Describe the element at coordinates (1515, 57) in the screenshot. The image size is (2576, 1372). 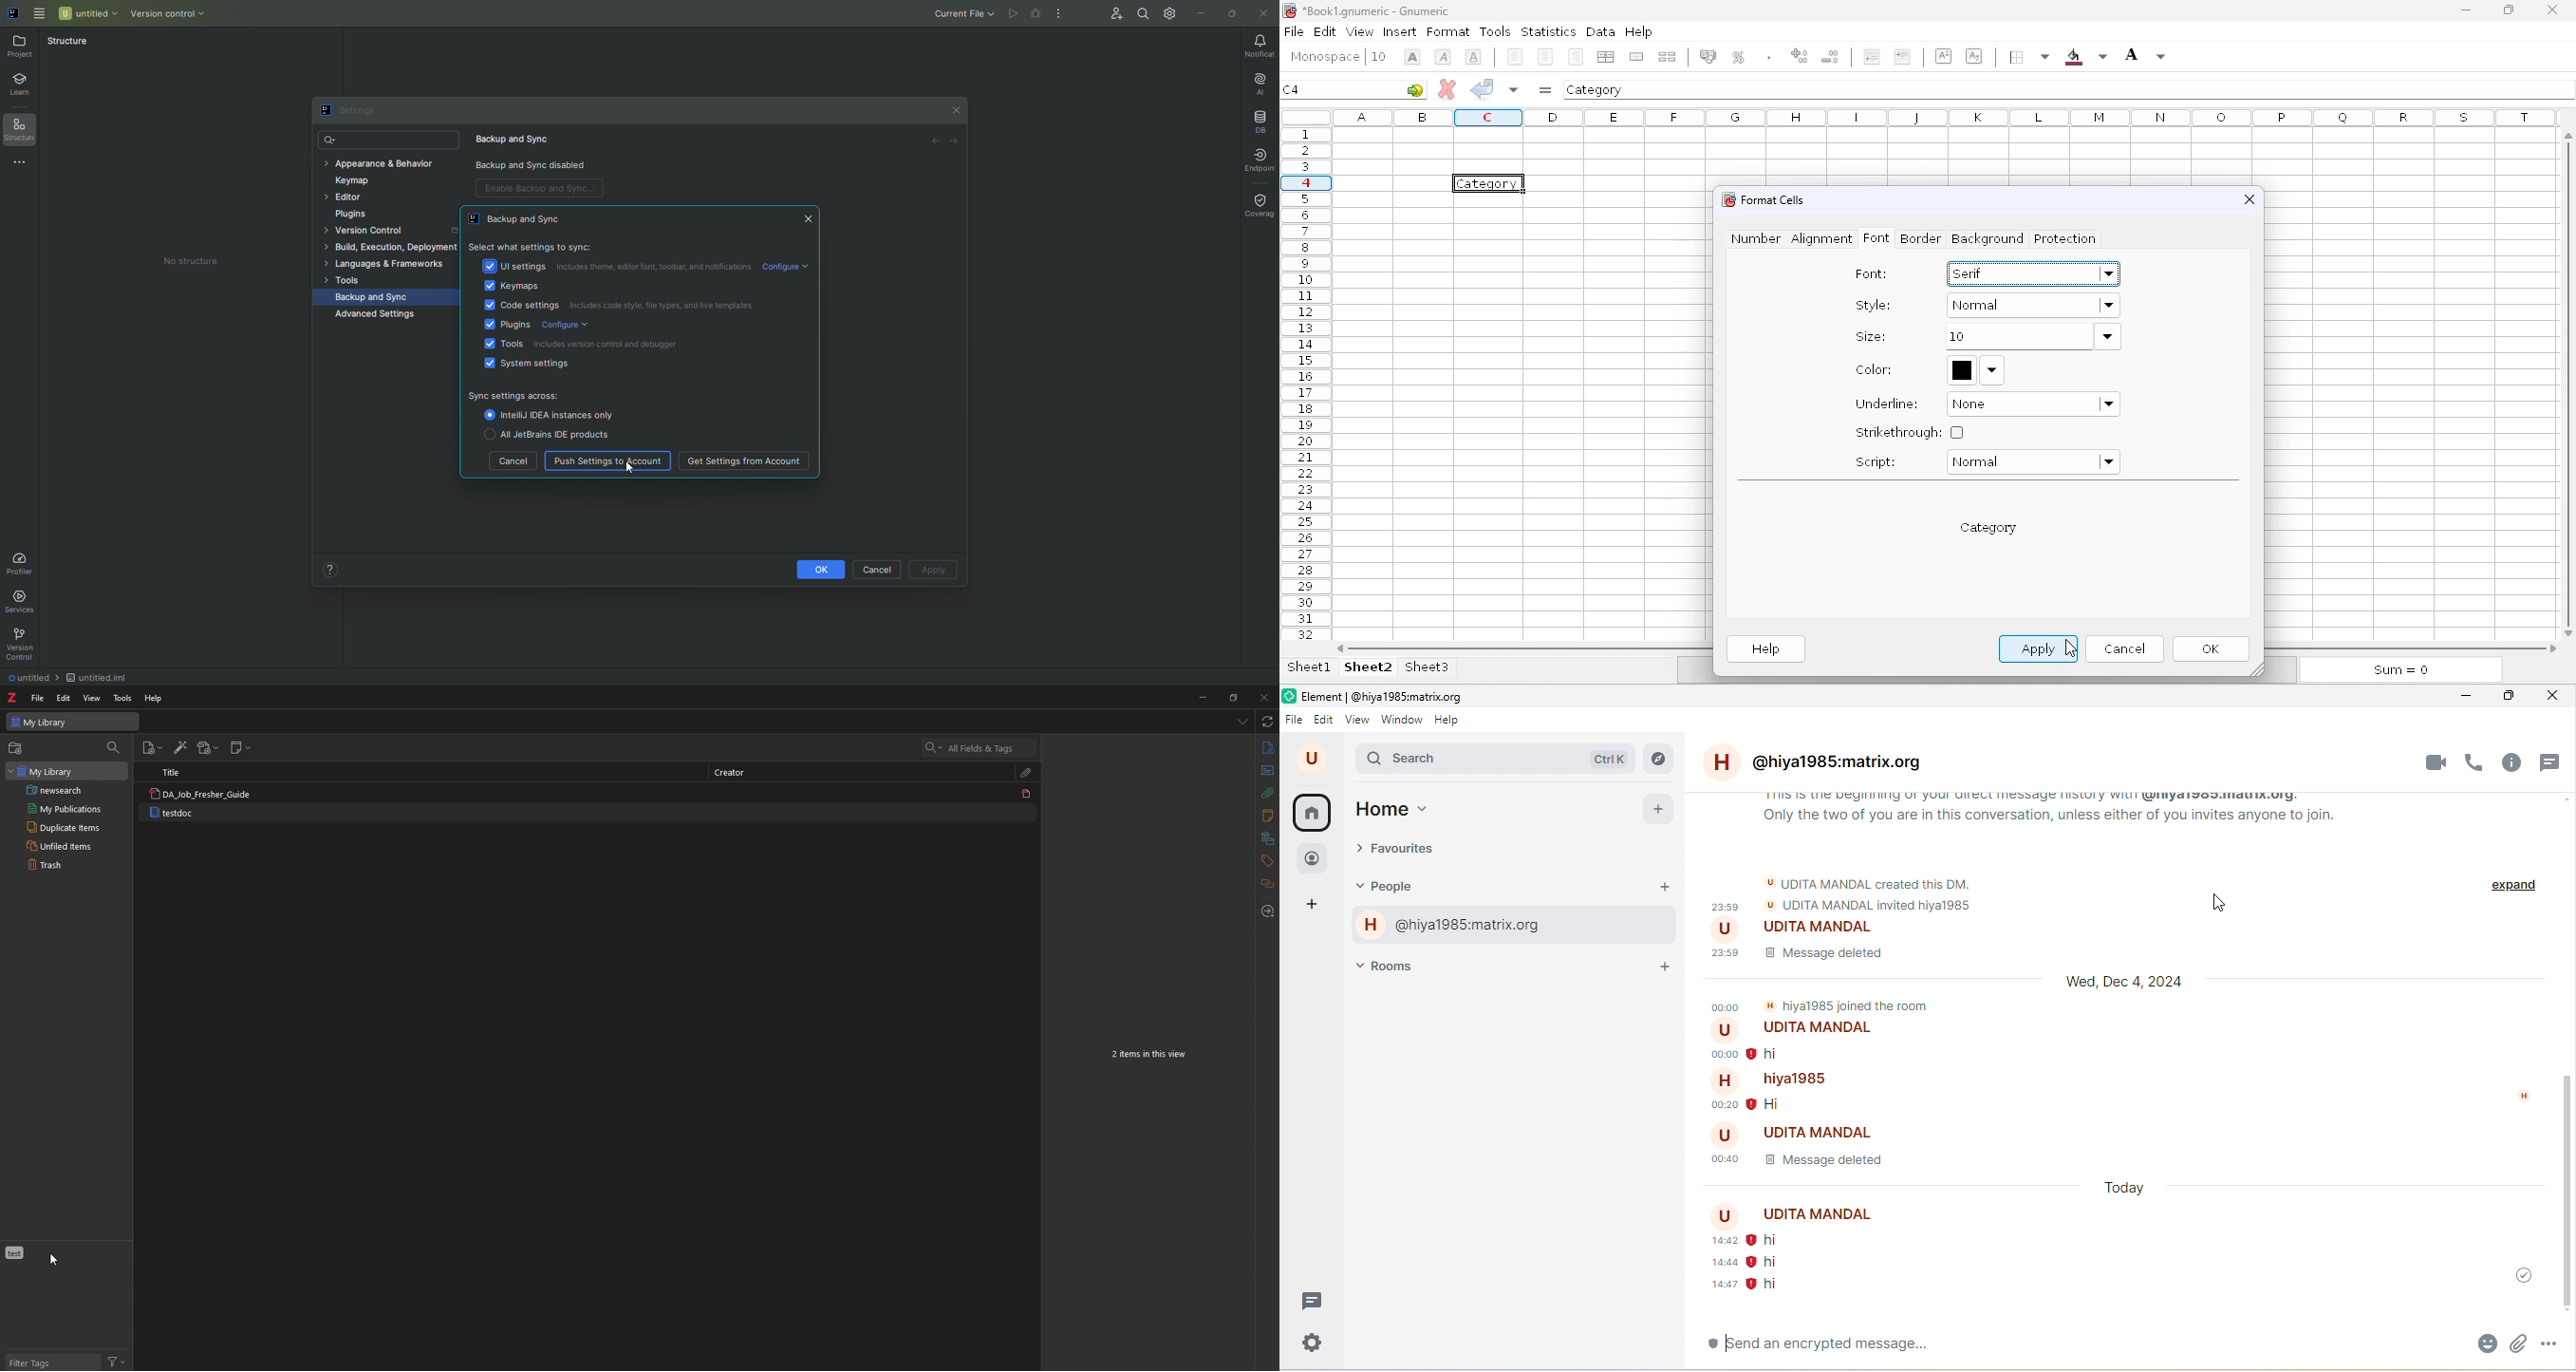
I see `align left` at that location.